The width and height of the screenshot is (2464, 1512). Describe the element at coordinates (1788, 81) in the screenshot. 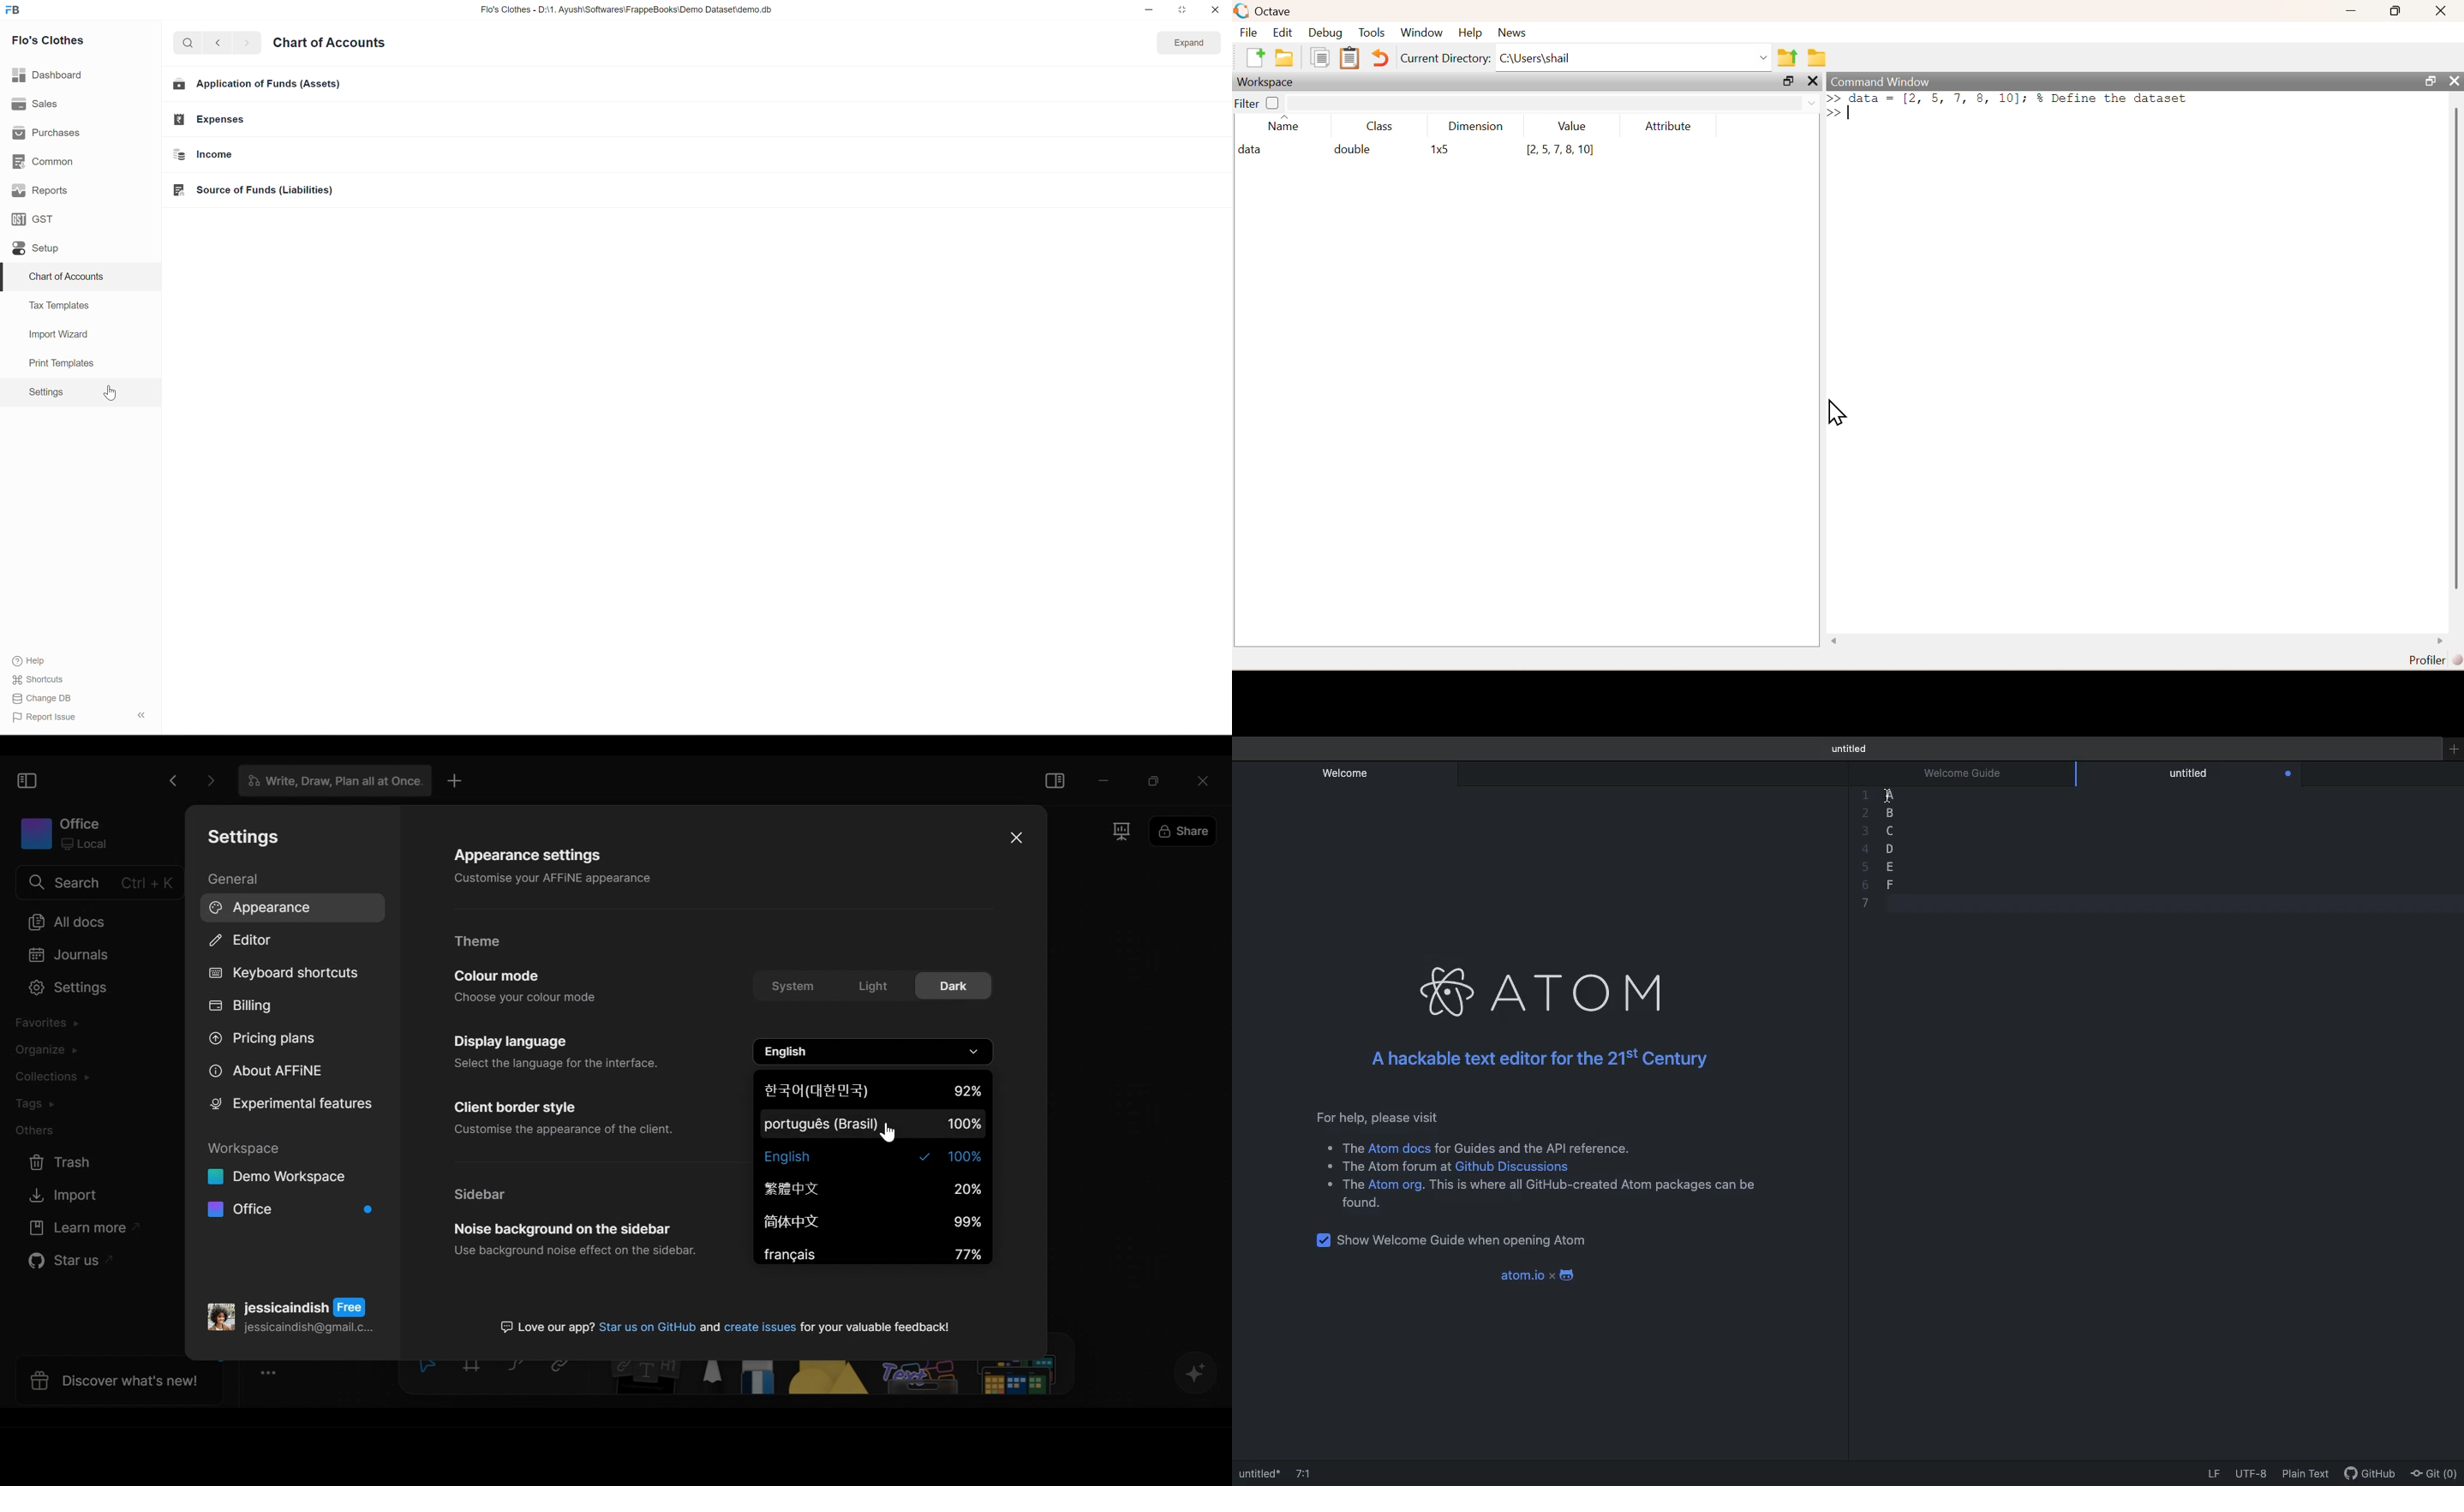

I see `open in separate window` at that location.